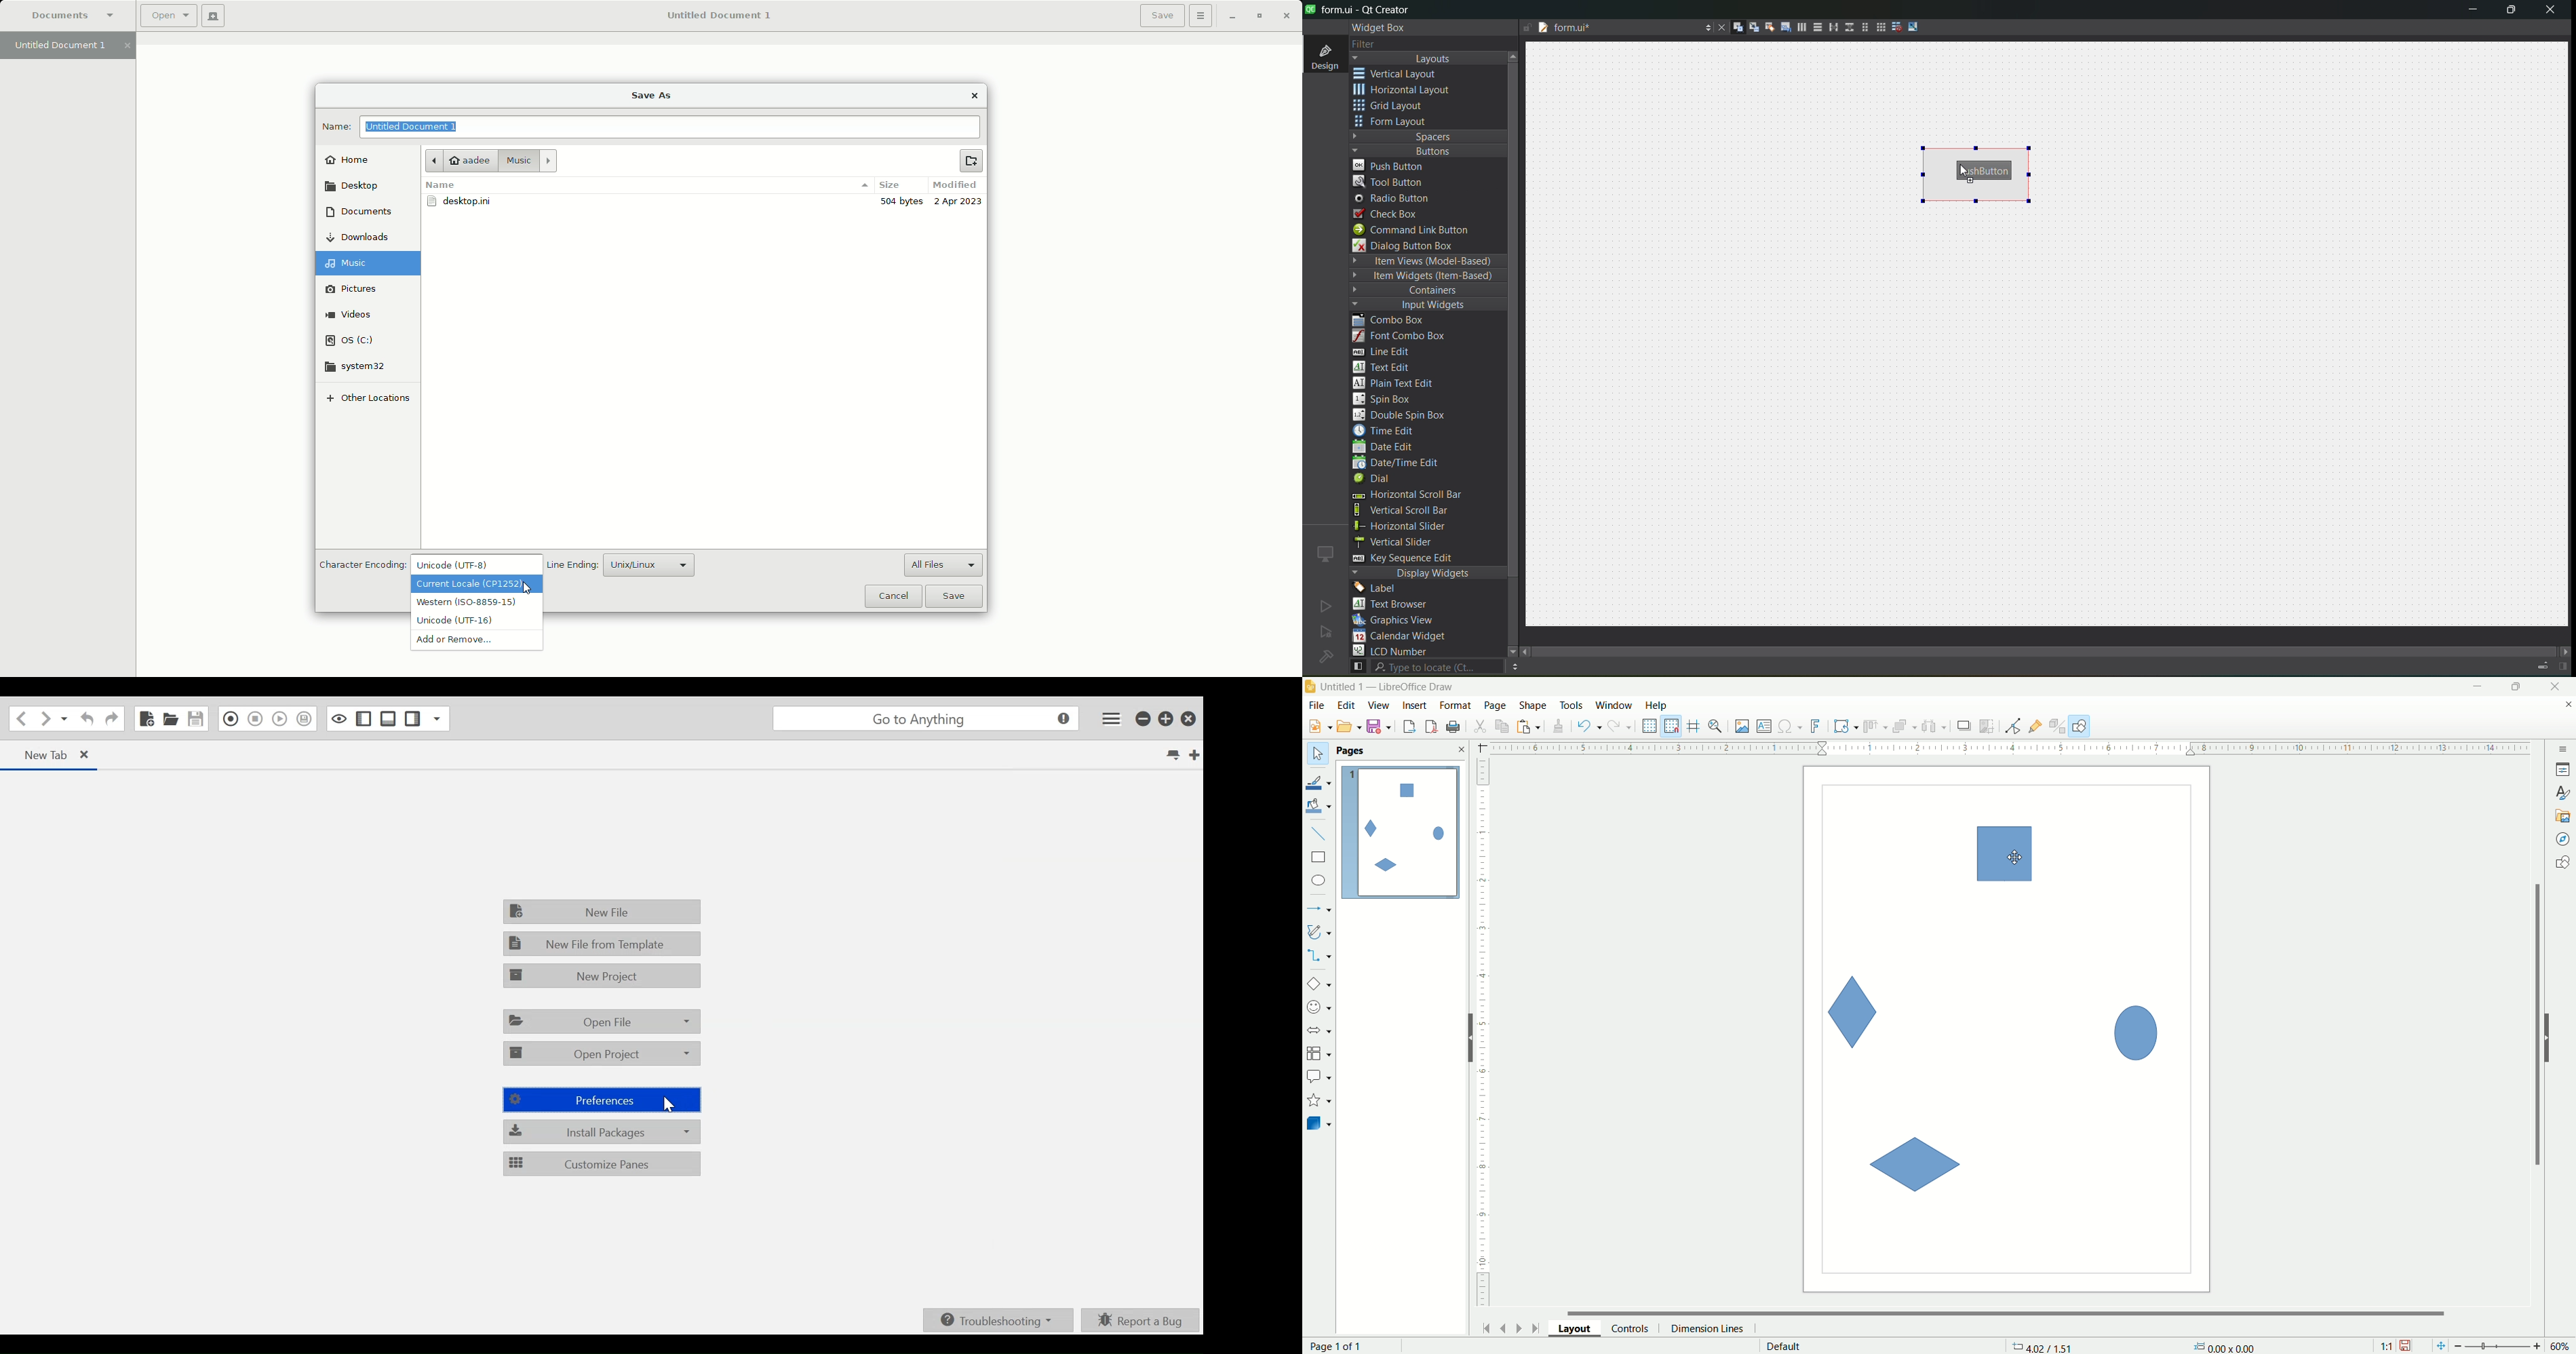  What do you see at coordinates (1876, 727) in the screenshot?
I see `allign object` at bounding box center [1876, 727].